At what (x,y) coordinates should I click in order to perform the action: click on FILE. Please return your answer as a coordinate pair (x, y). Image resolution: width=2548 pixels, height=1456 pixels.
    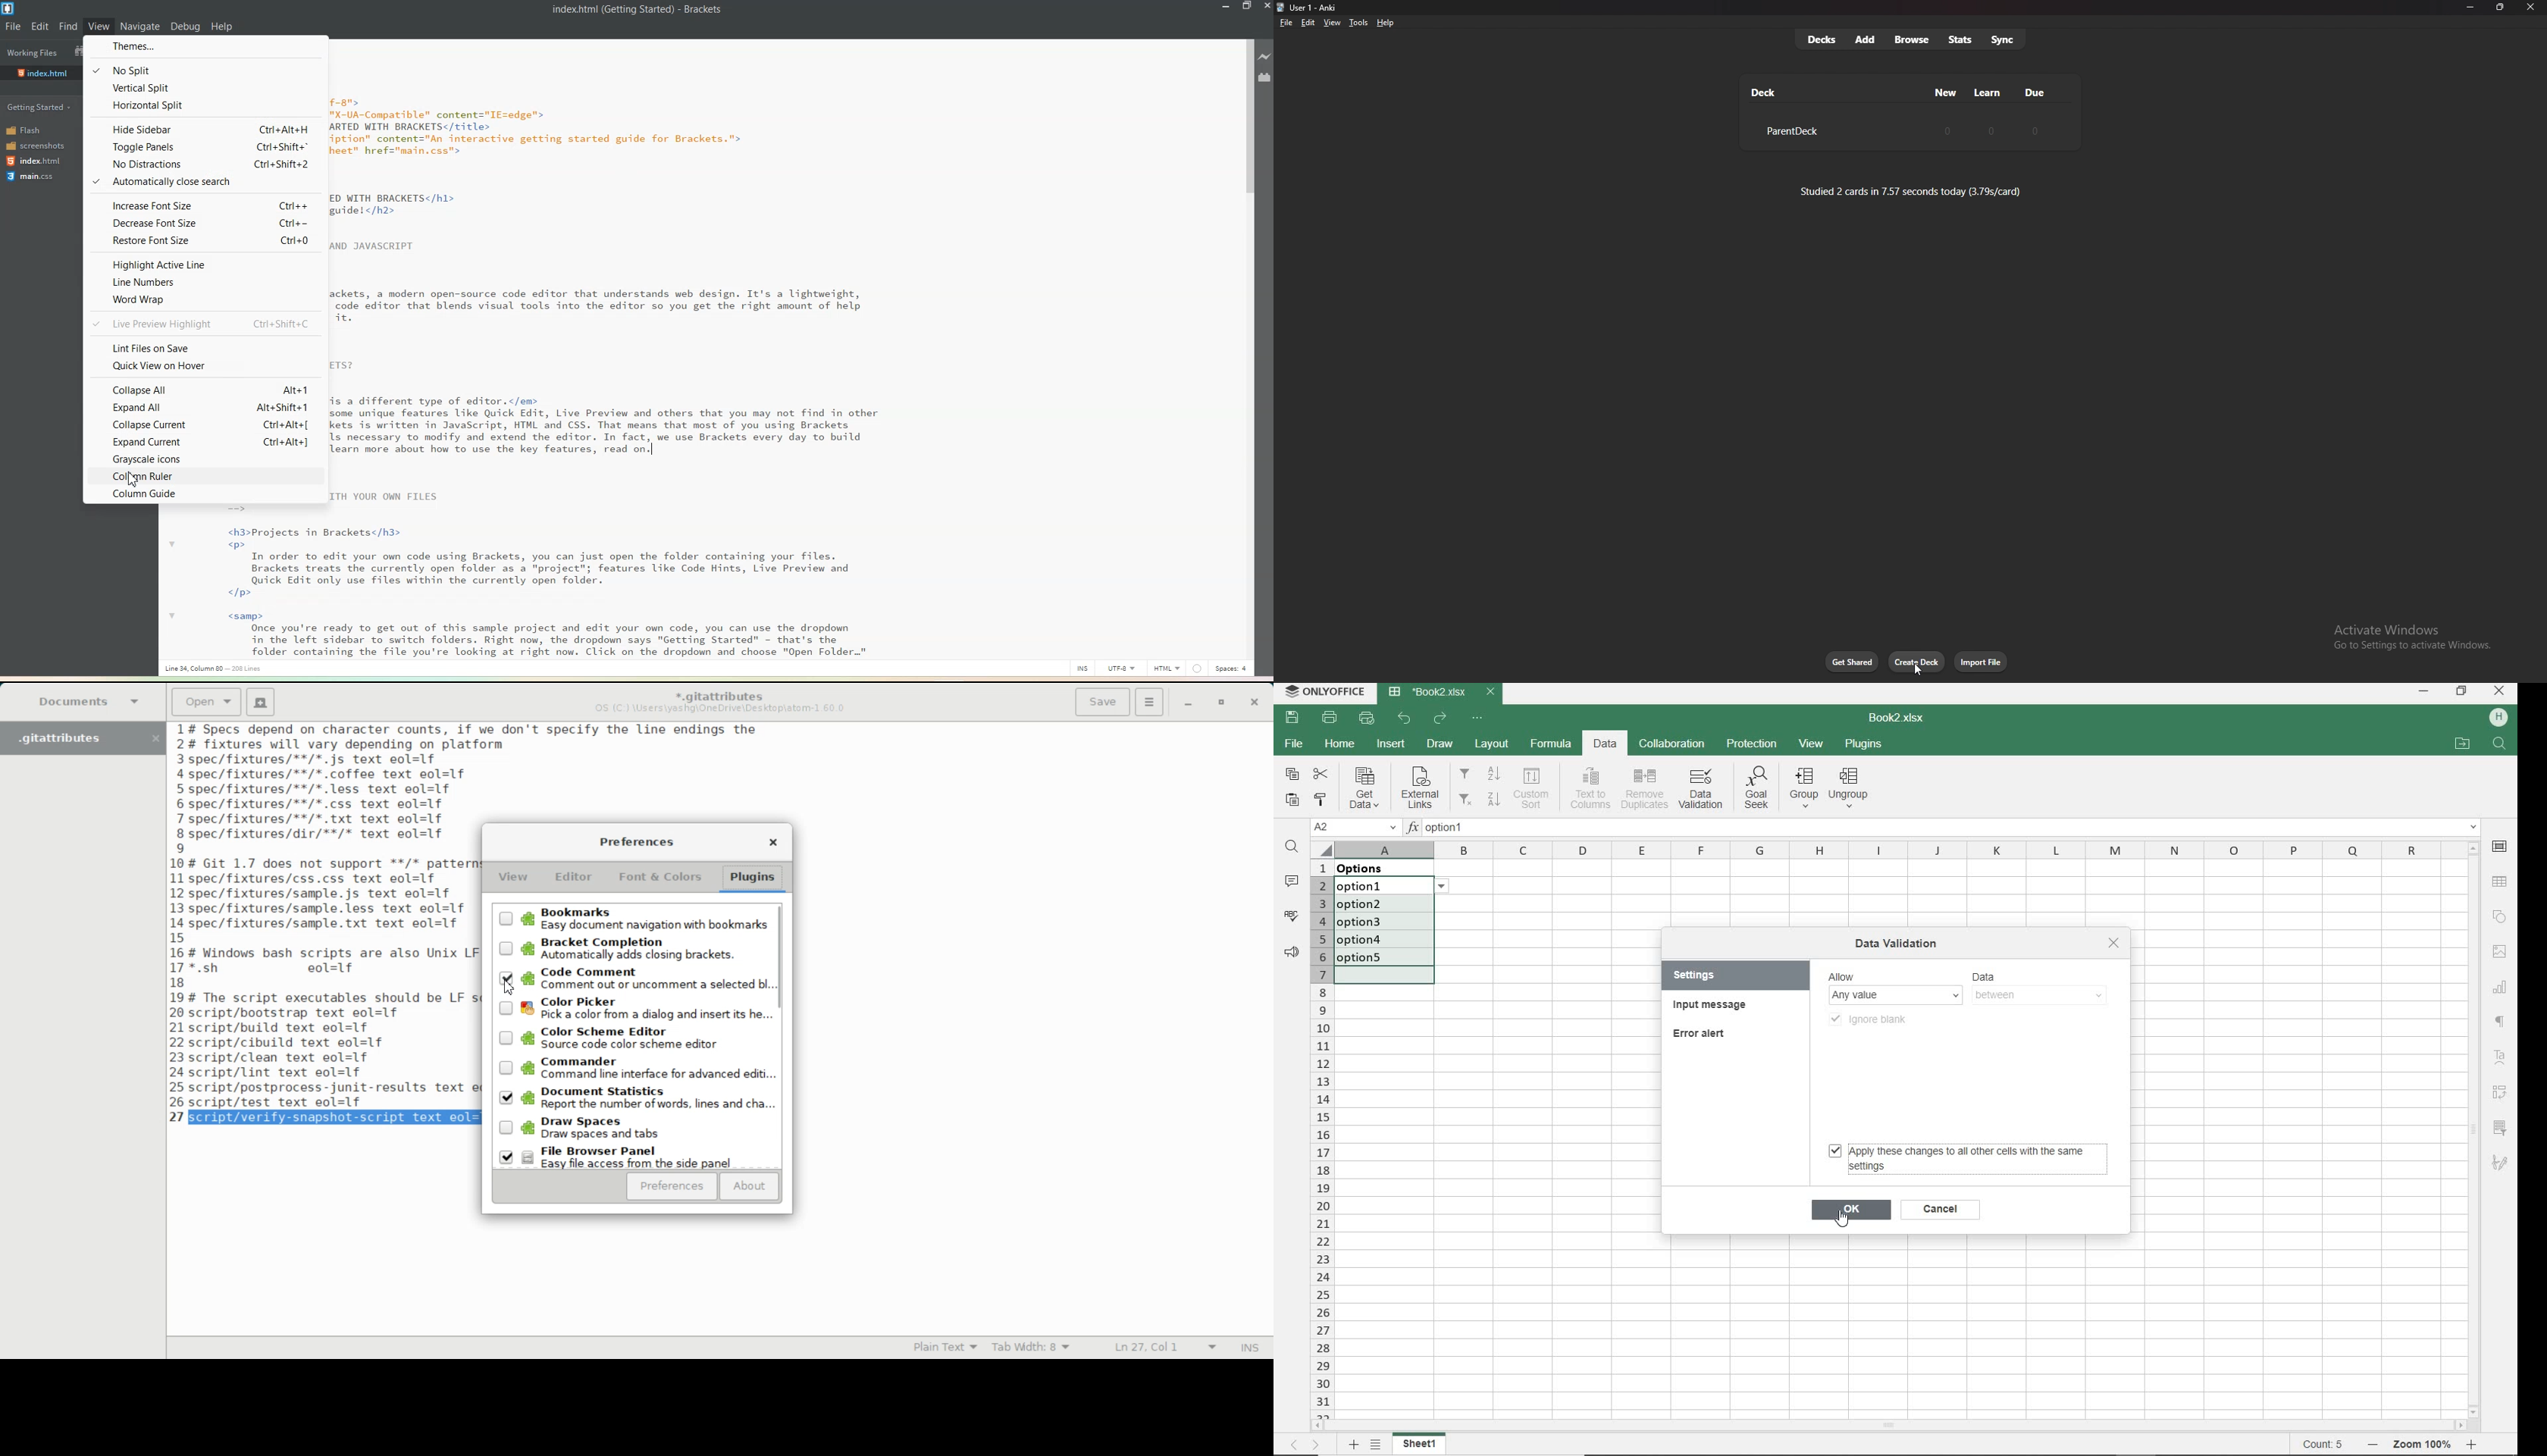
    Looking at the image, I should click on (1293, 746).